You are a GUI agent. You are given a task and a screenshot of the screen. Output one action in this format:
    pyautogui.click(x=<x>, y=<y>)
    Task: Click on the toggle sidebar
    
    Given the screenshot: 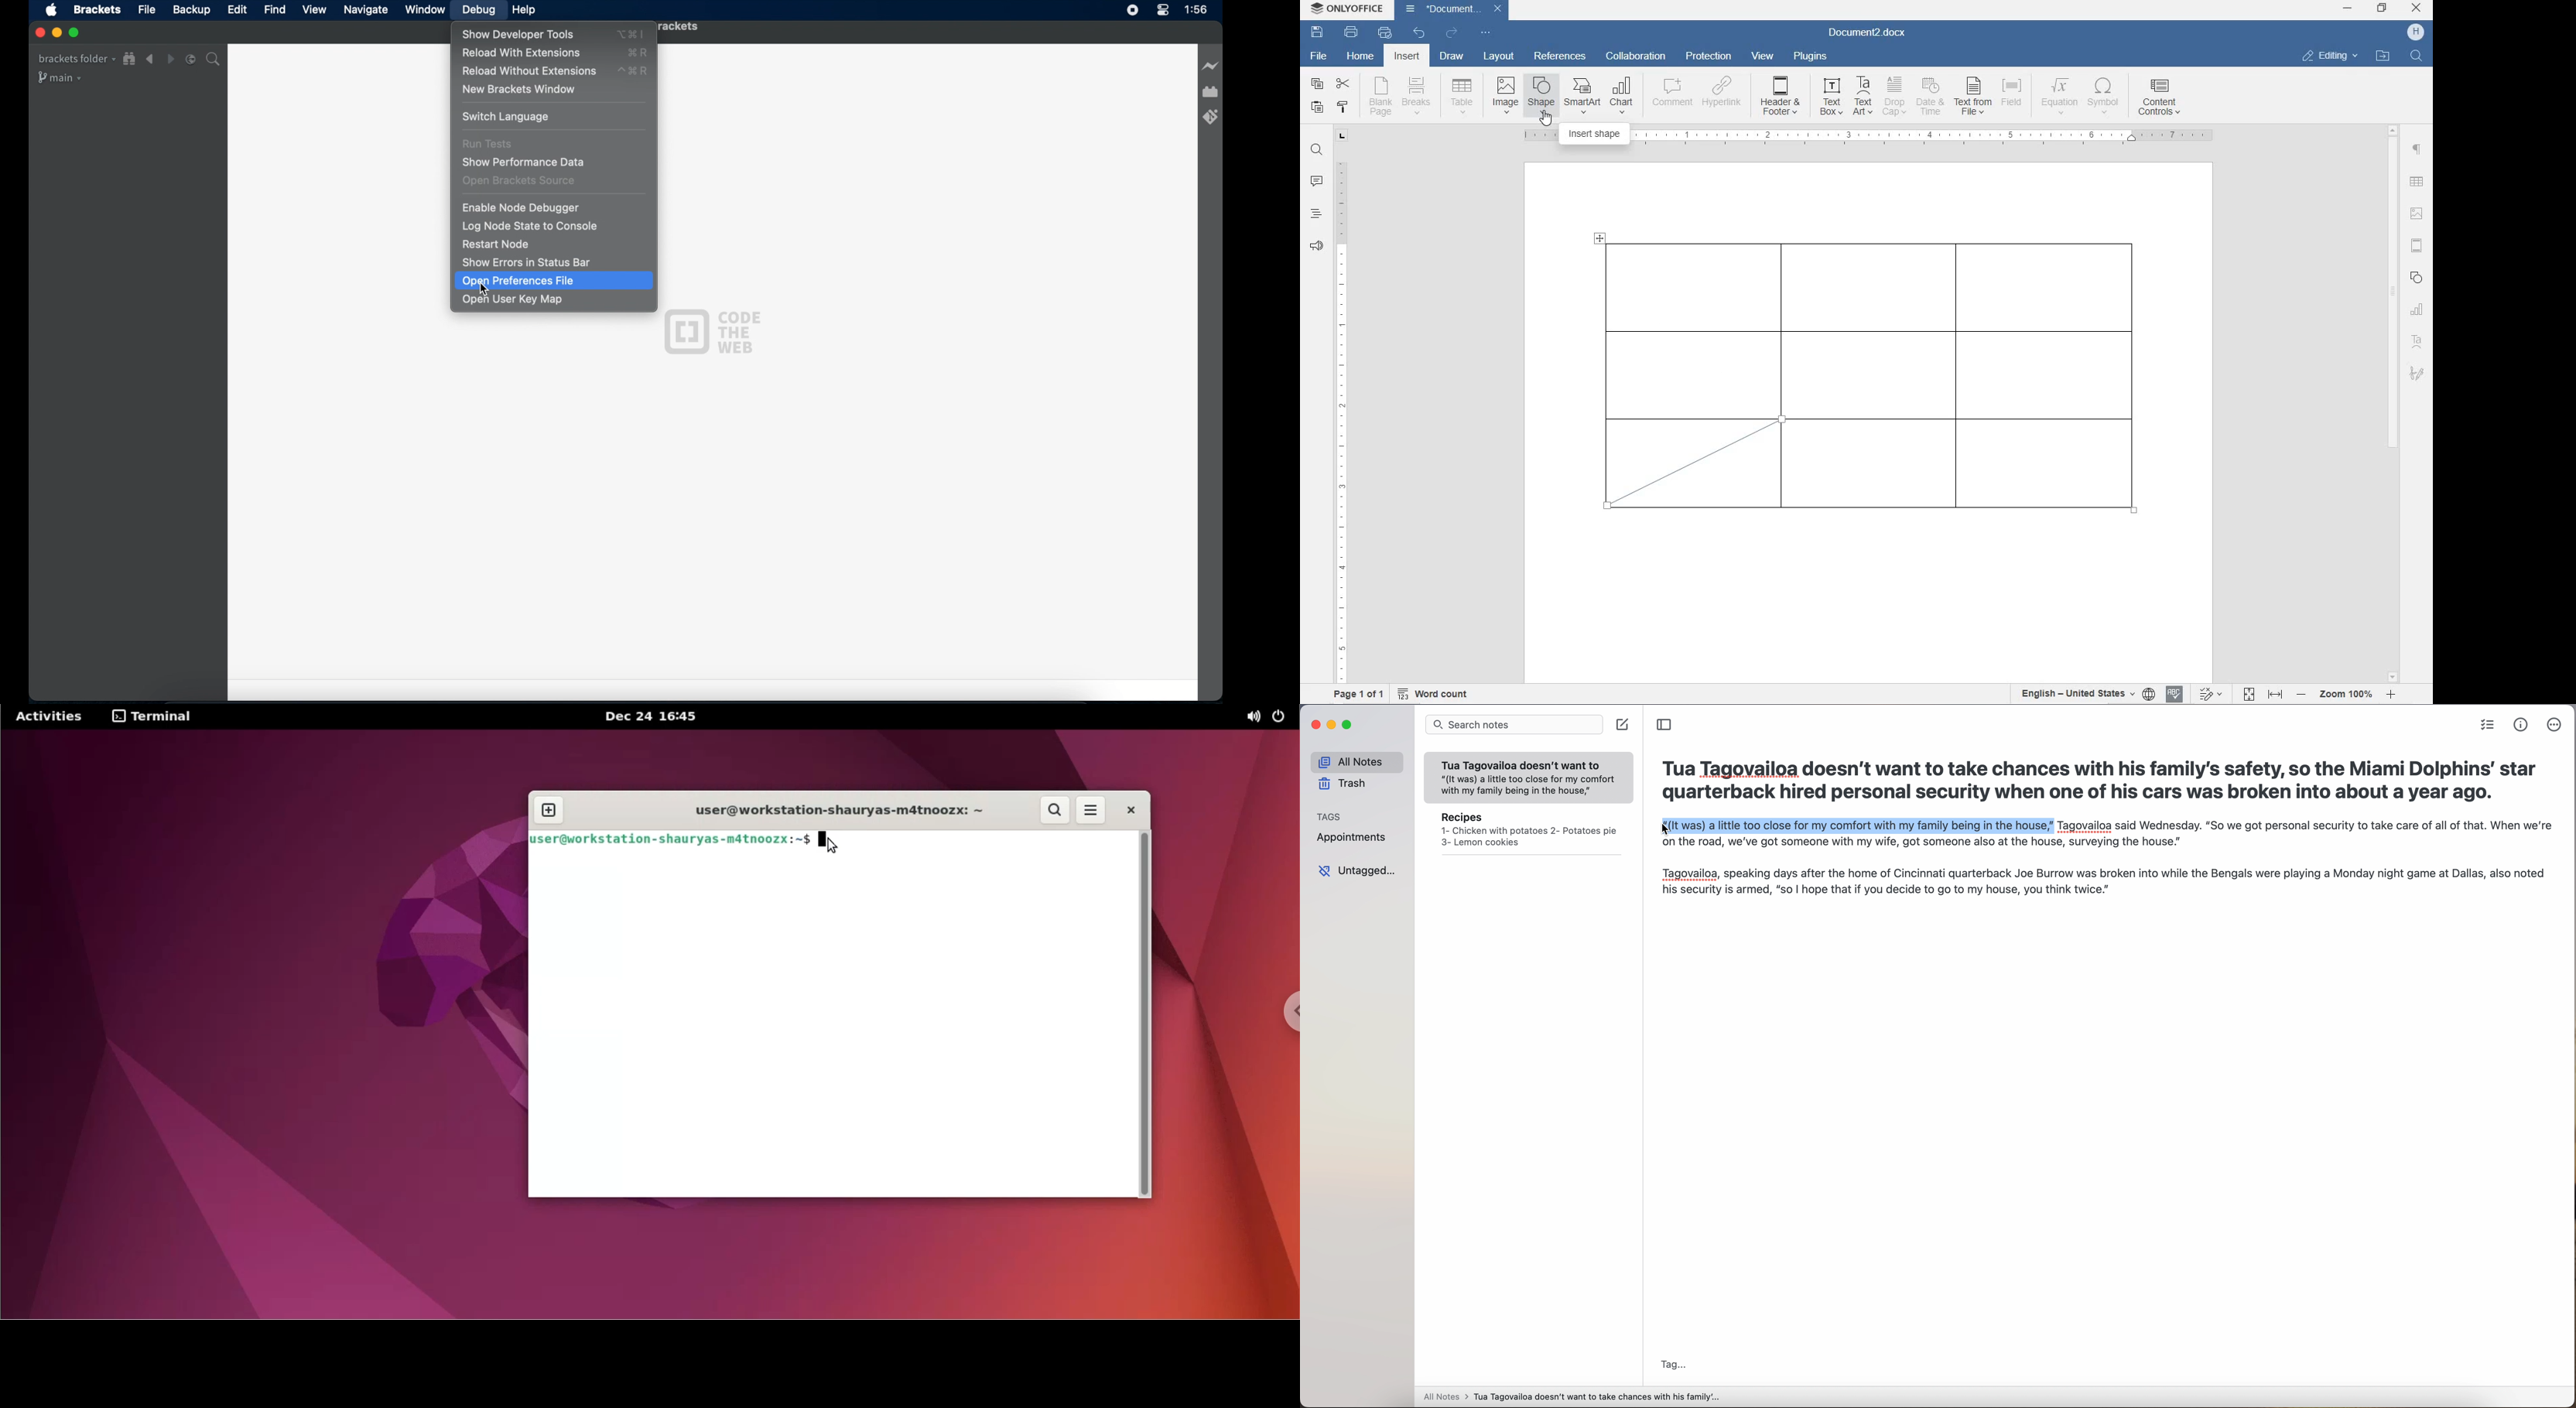 What is the action you would take?
    pyautogui.click(x=1665, y=725)
    